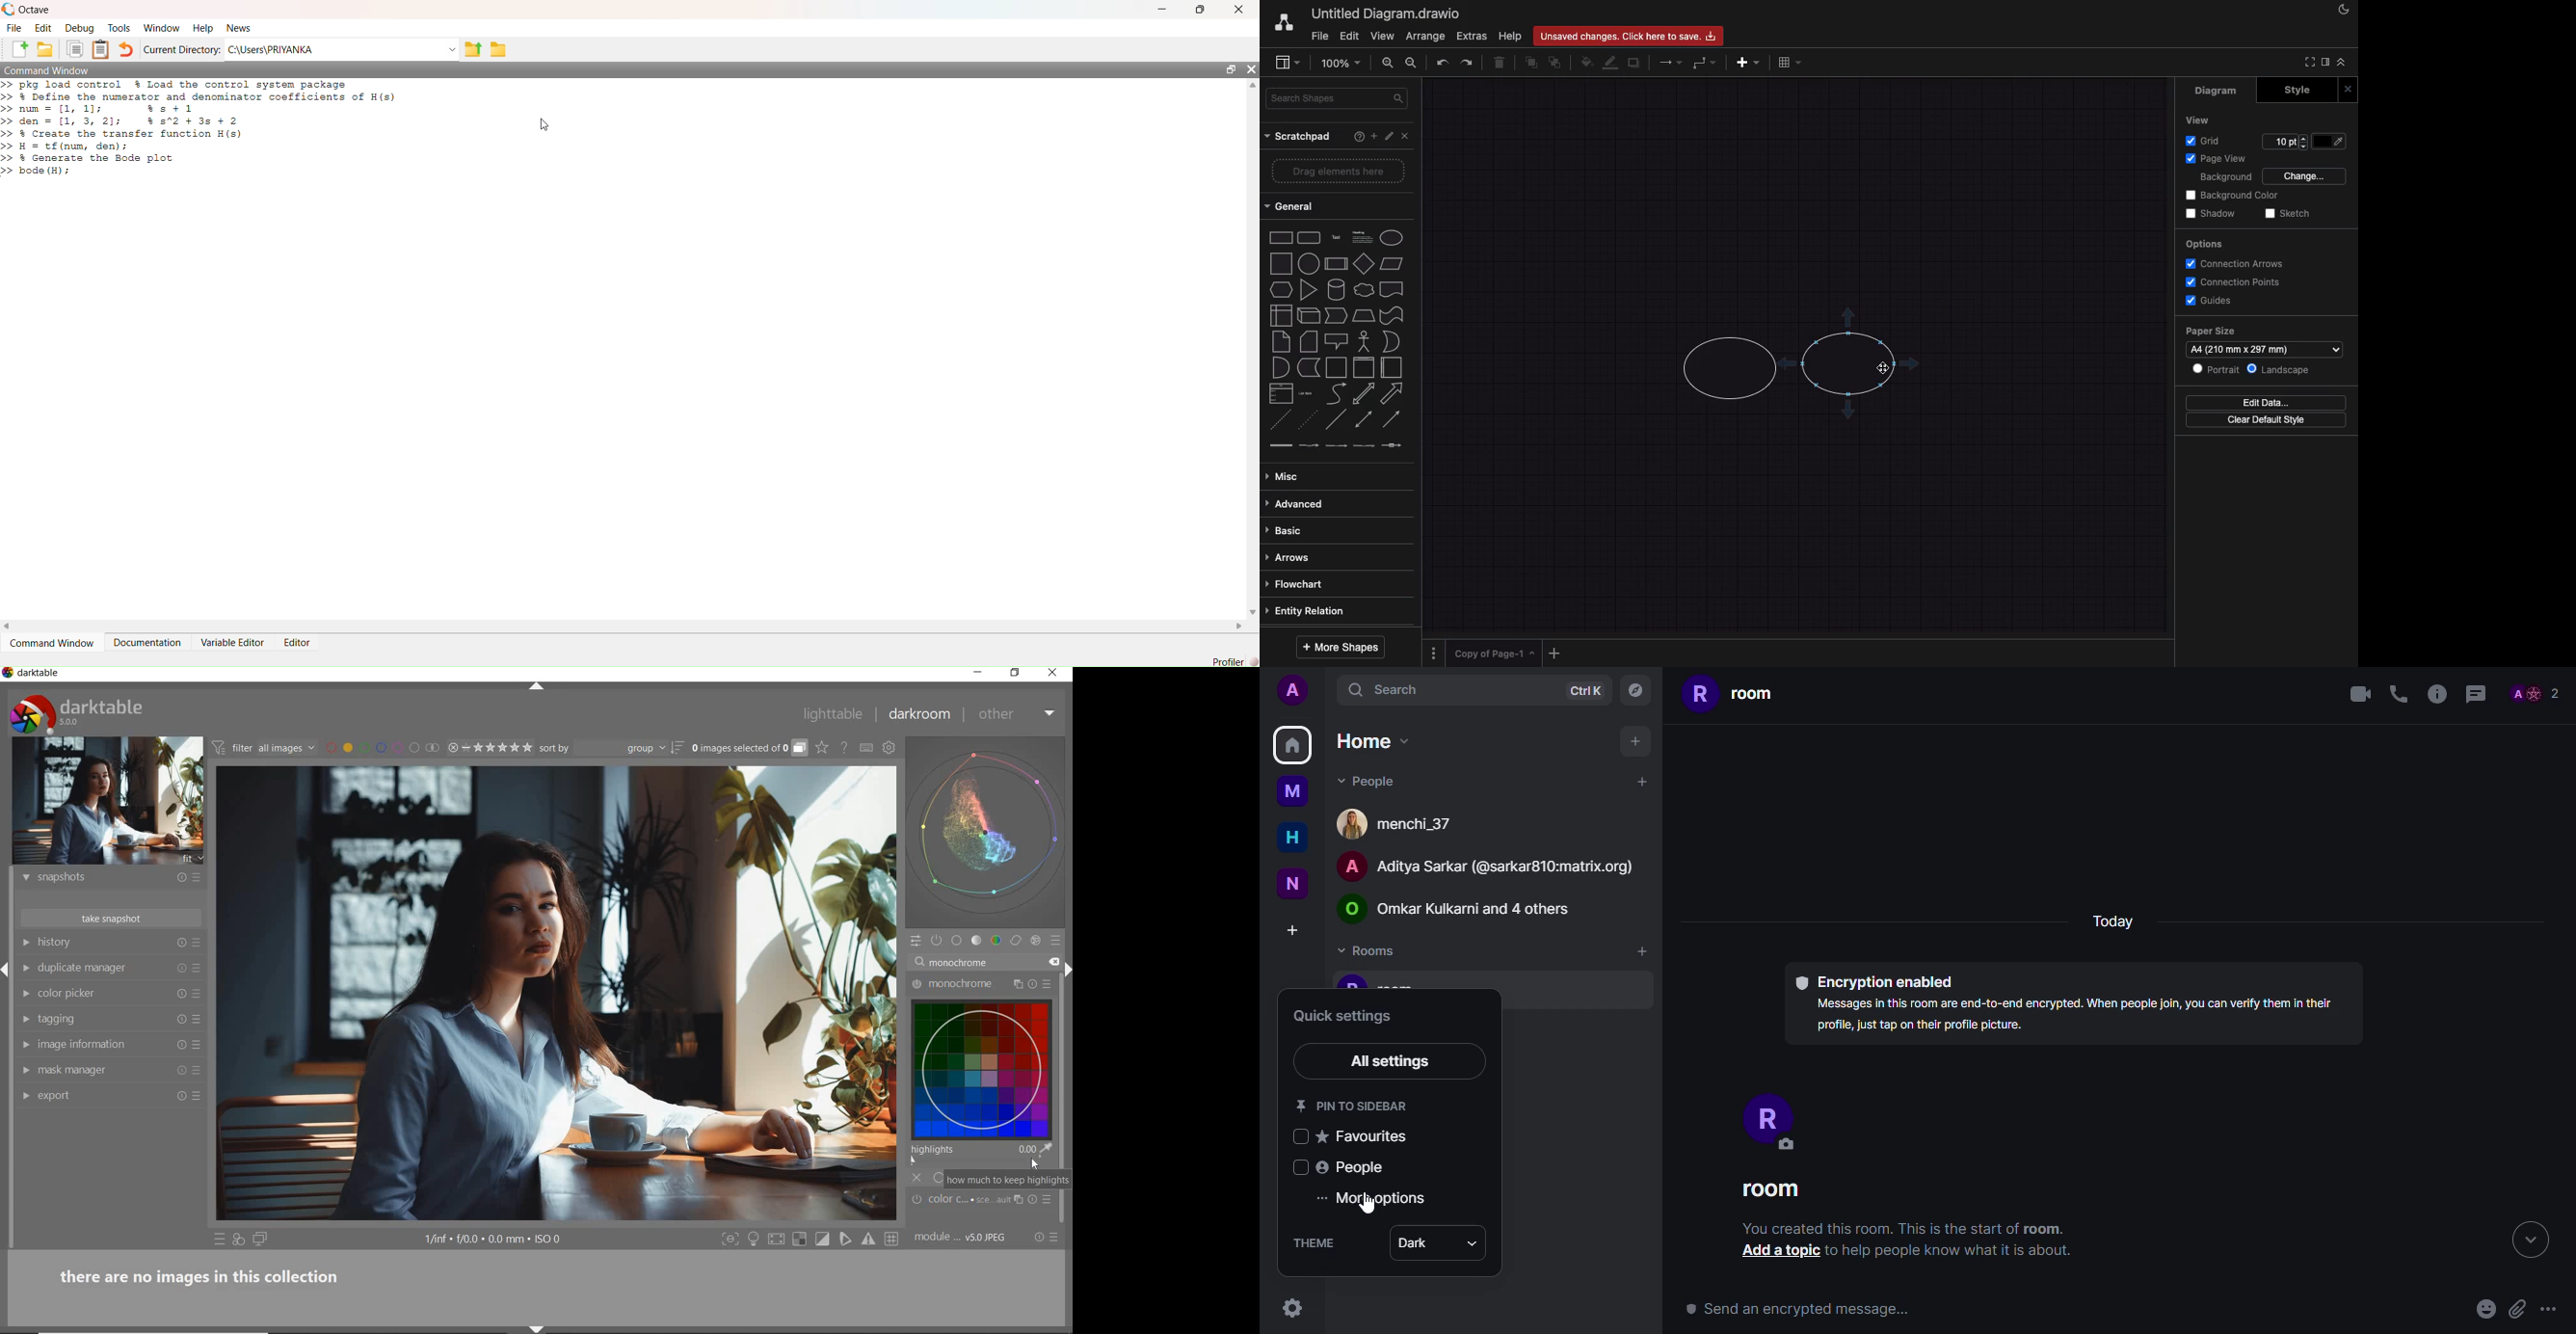 This screenshot has height=1344, width=2576. What do you see at coordinates (986, 831) in the screenshot?
I see `waveform` at bounding box center [986, 831].